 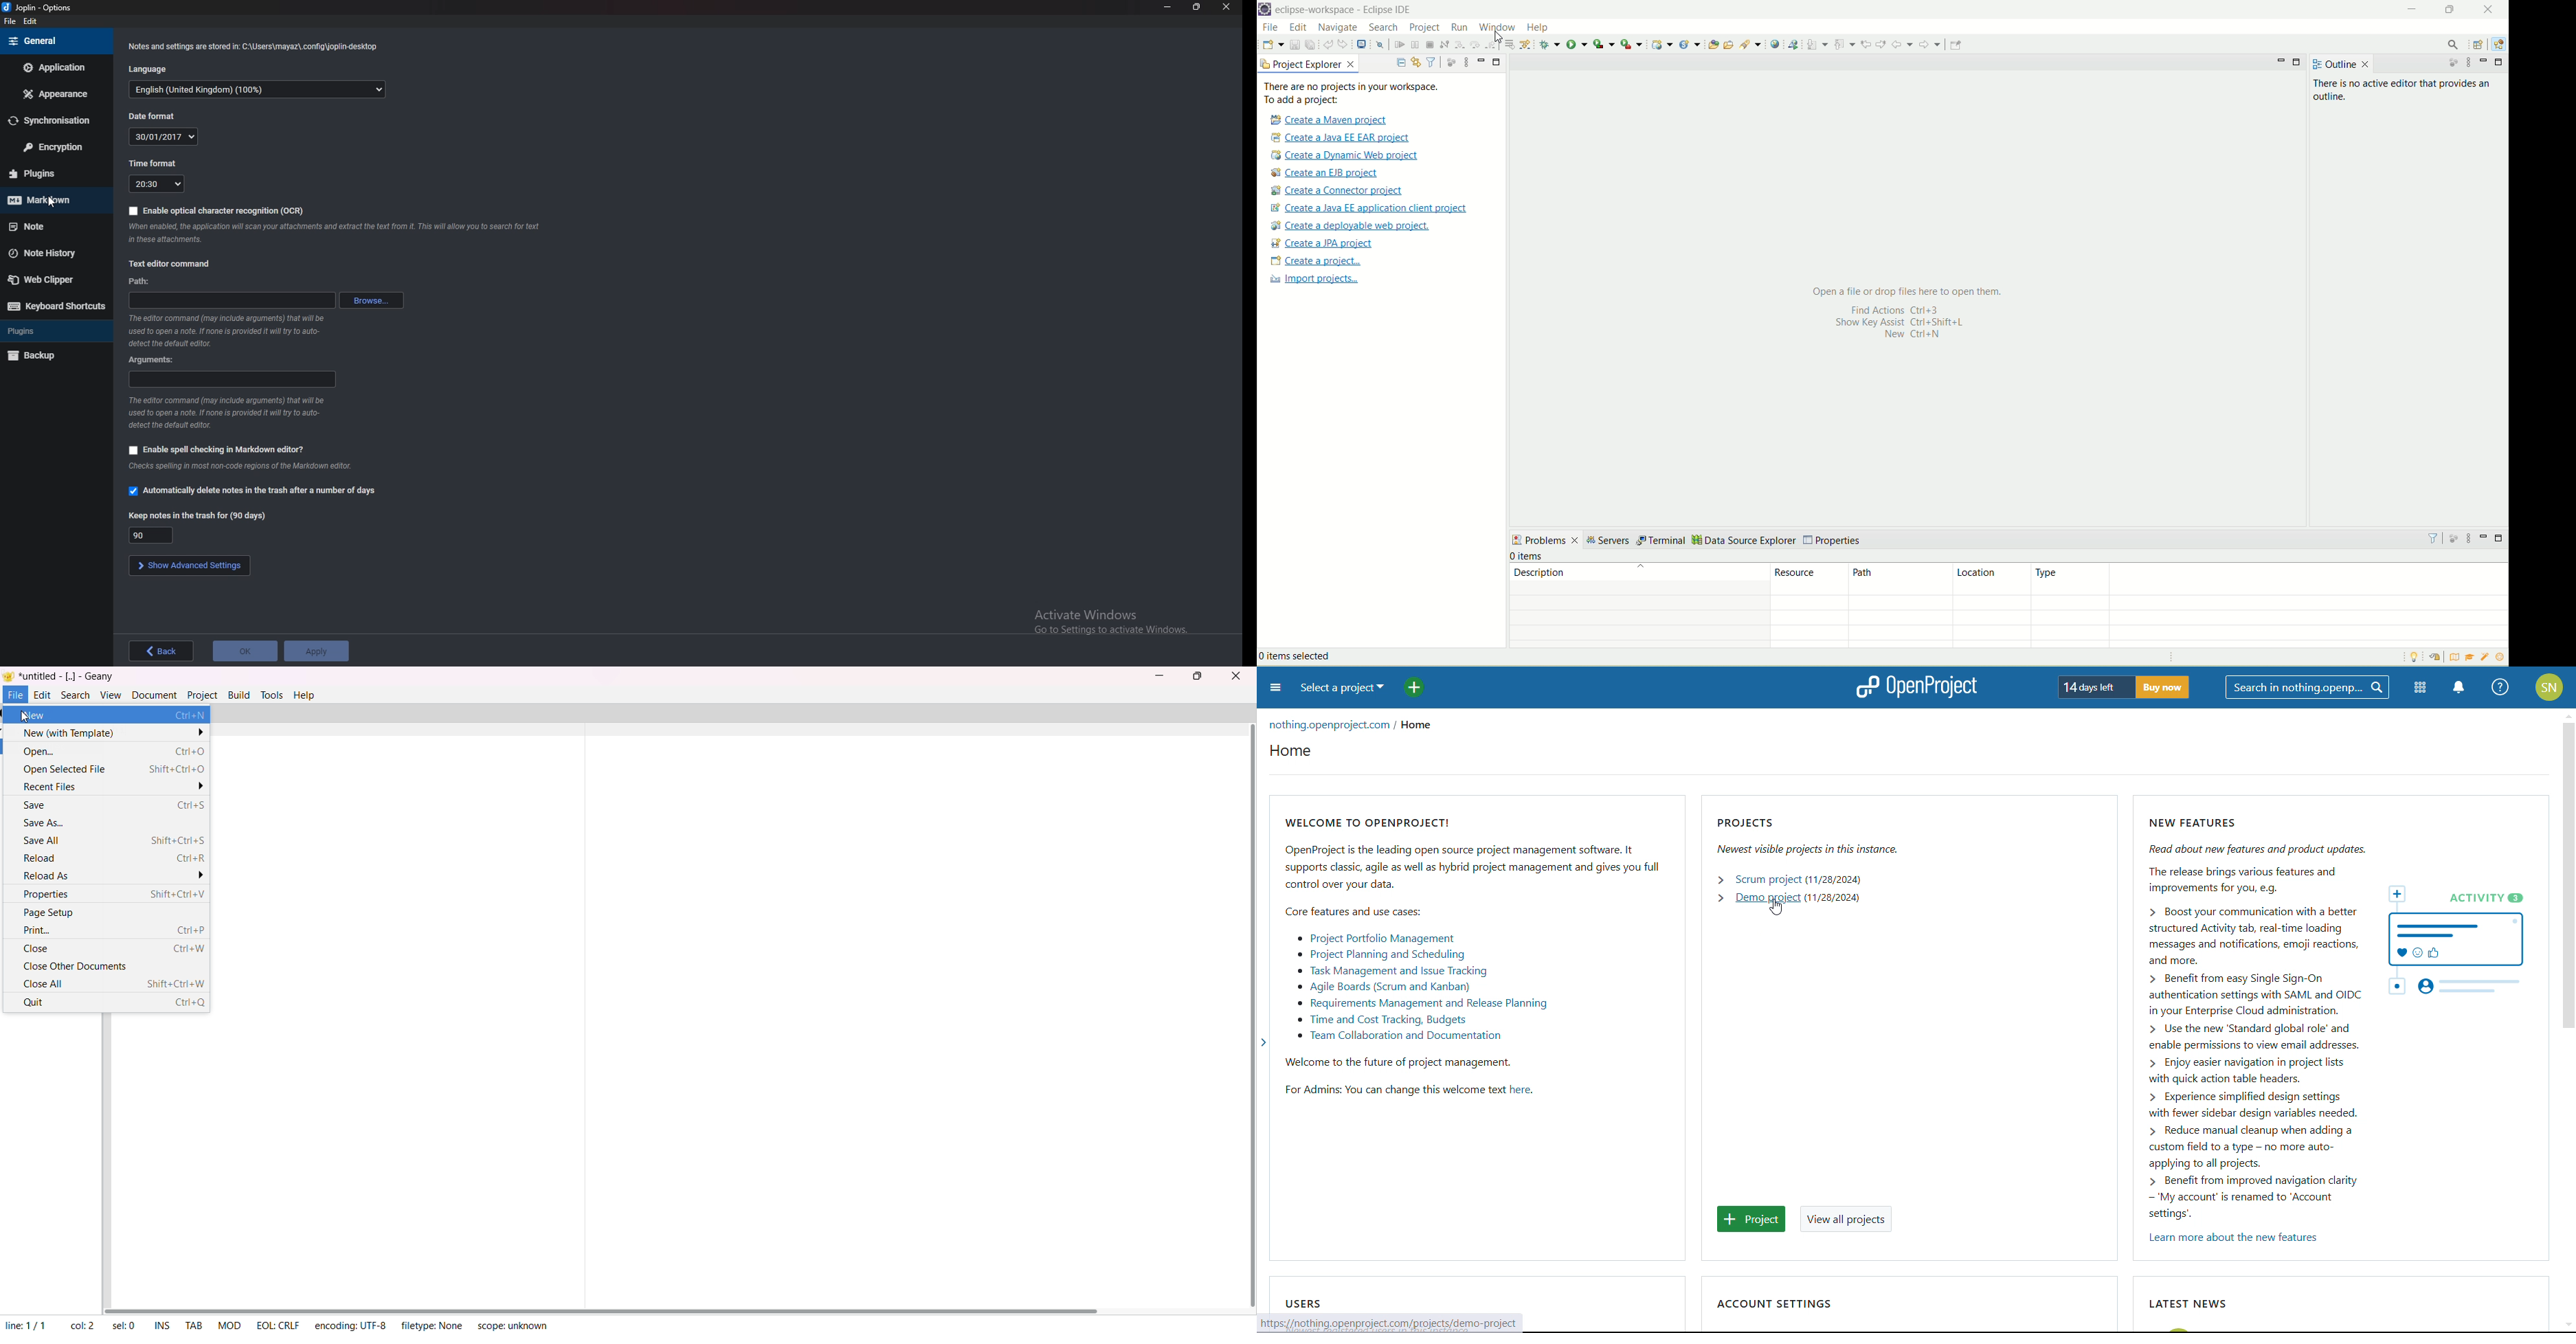 I want to click on account settings, so click(x=1774, y=1303).